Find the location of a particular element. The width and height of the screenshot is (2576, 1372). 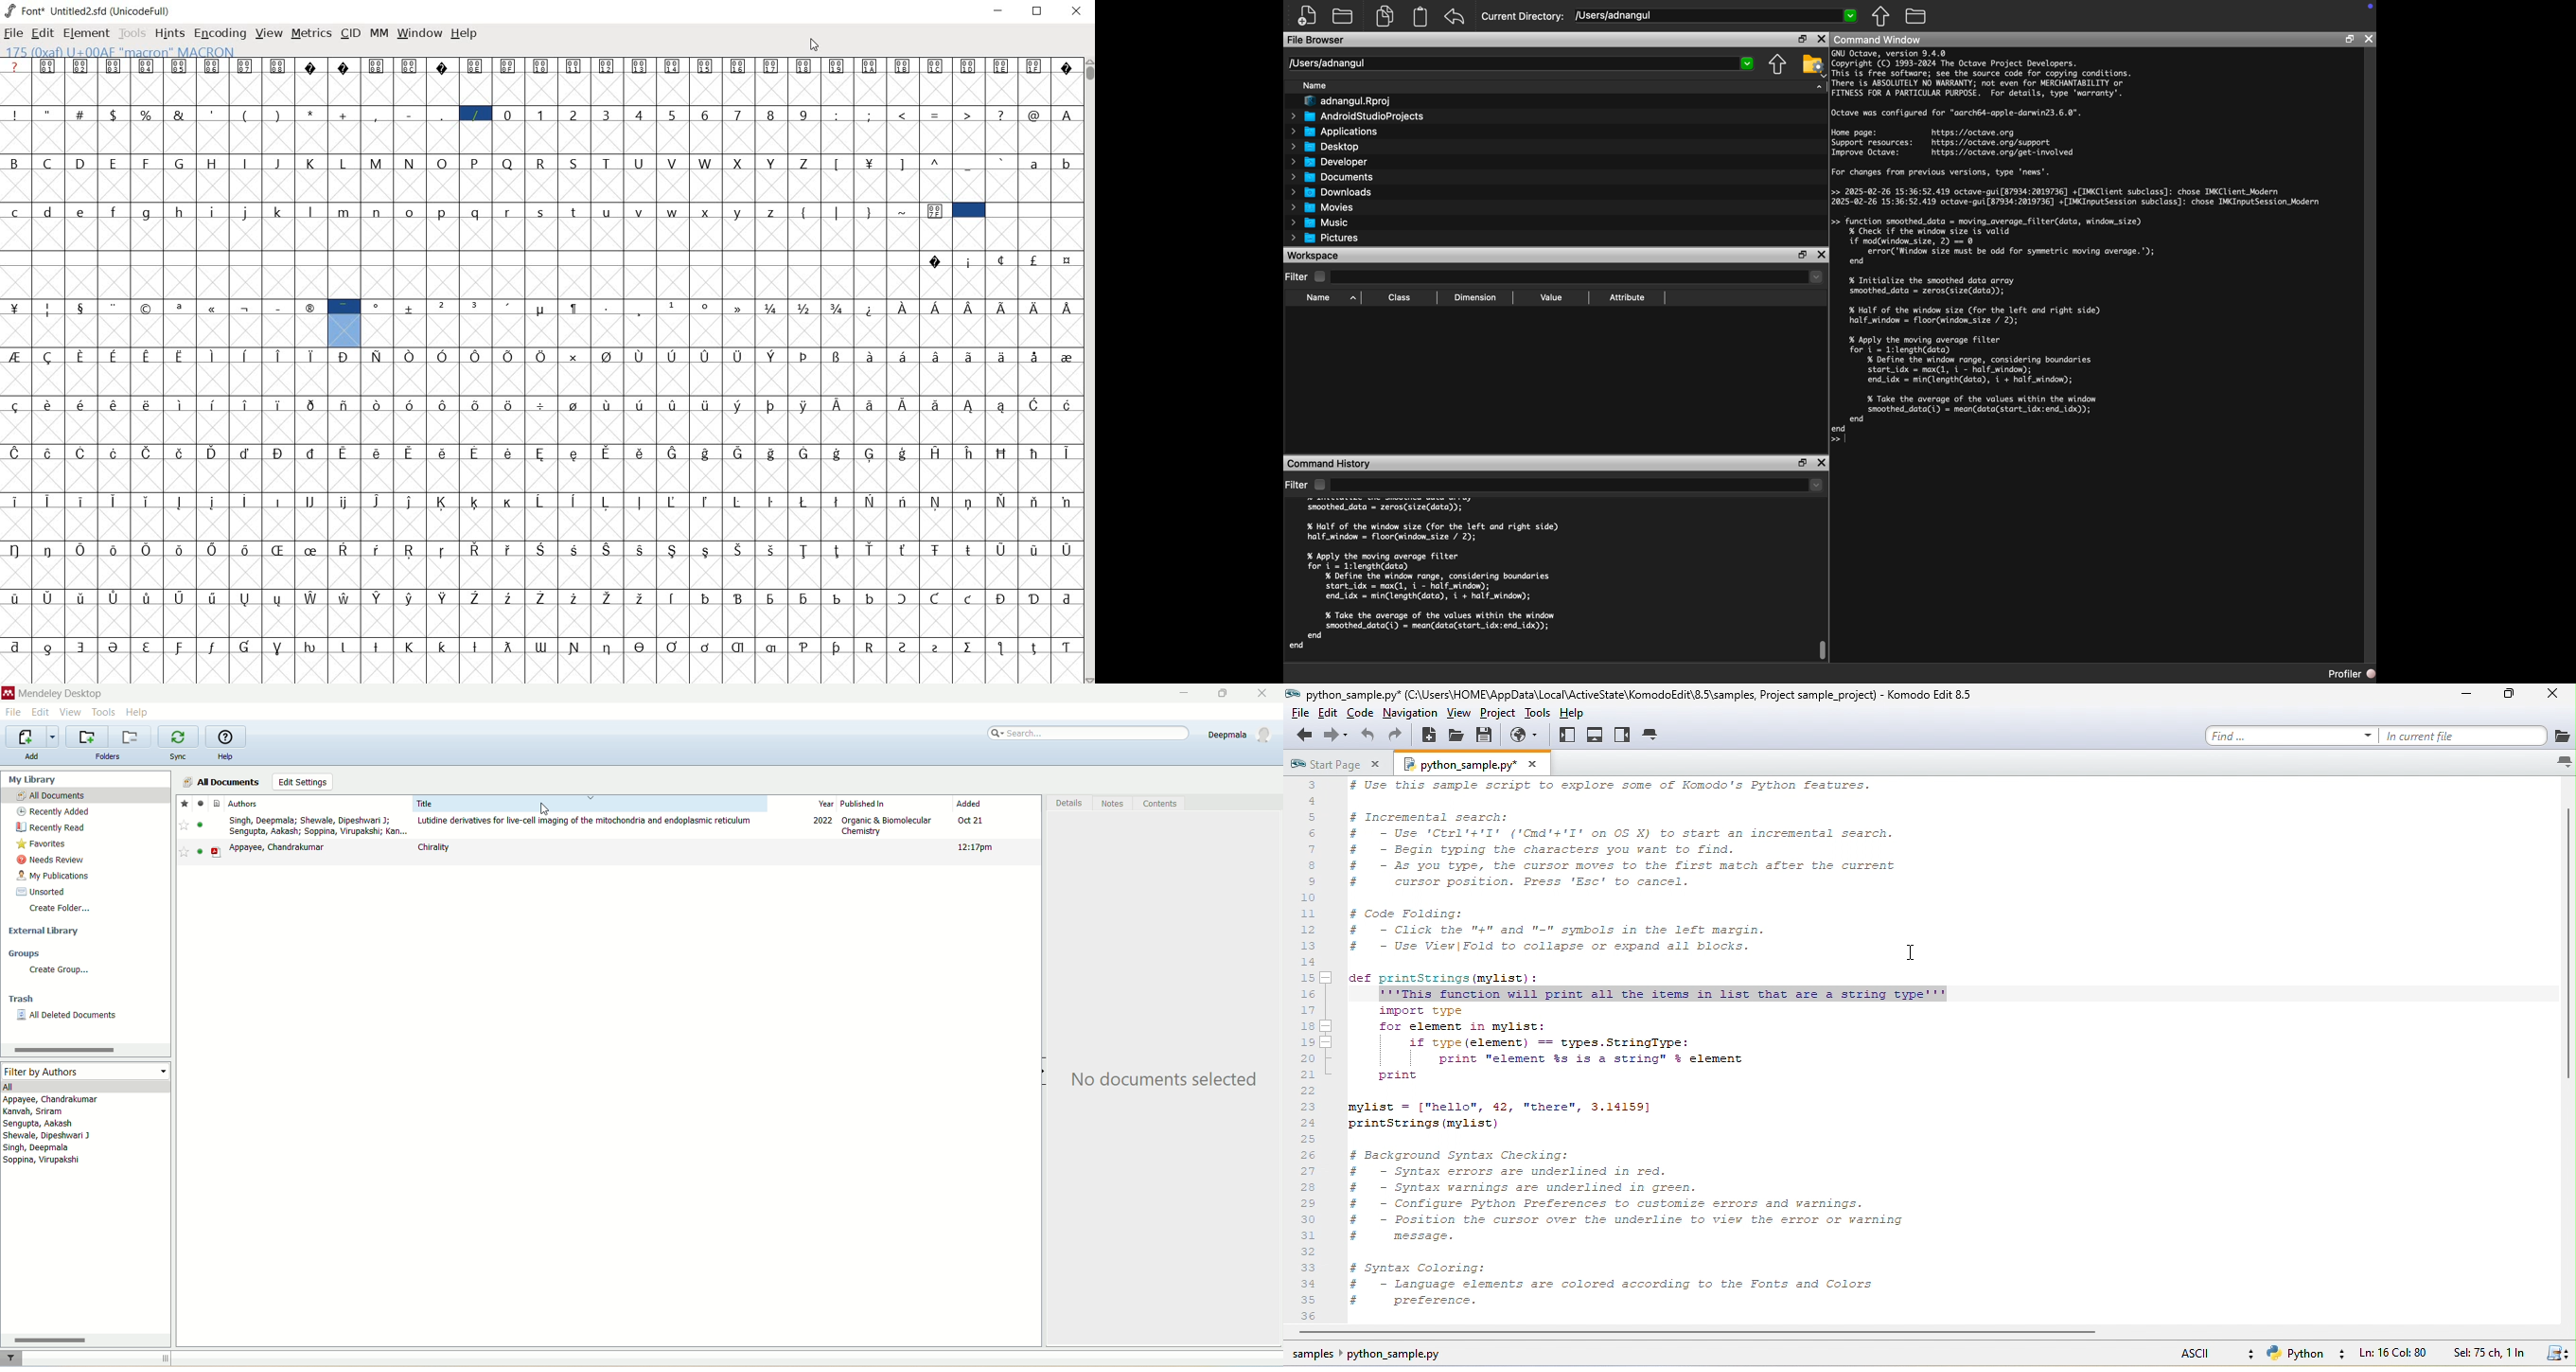

details is located at coordinates (1068, 805).